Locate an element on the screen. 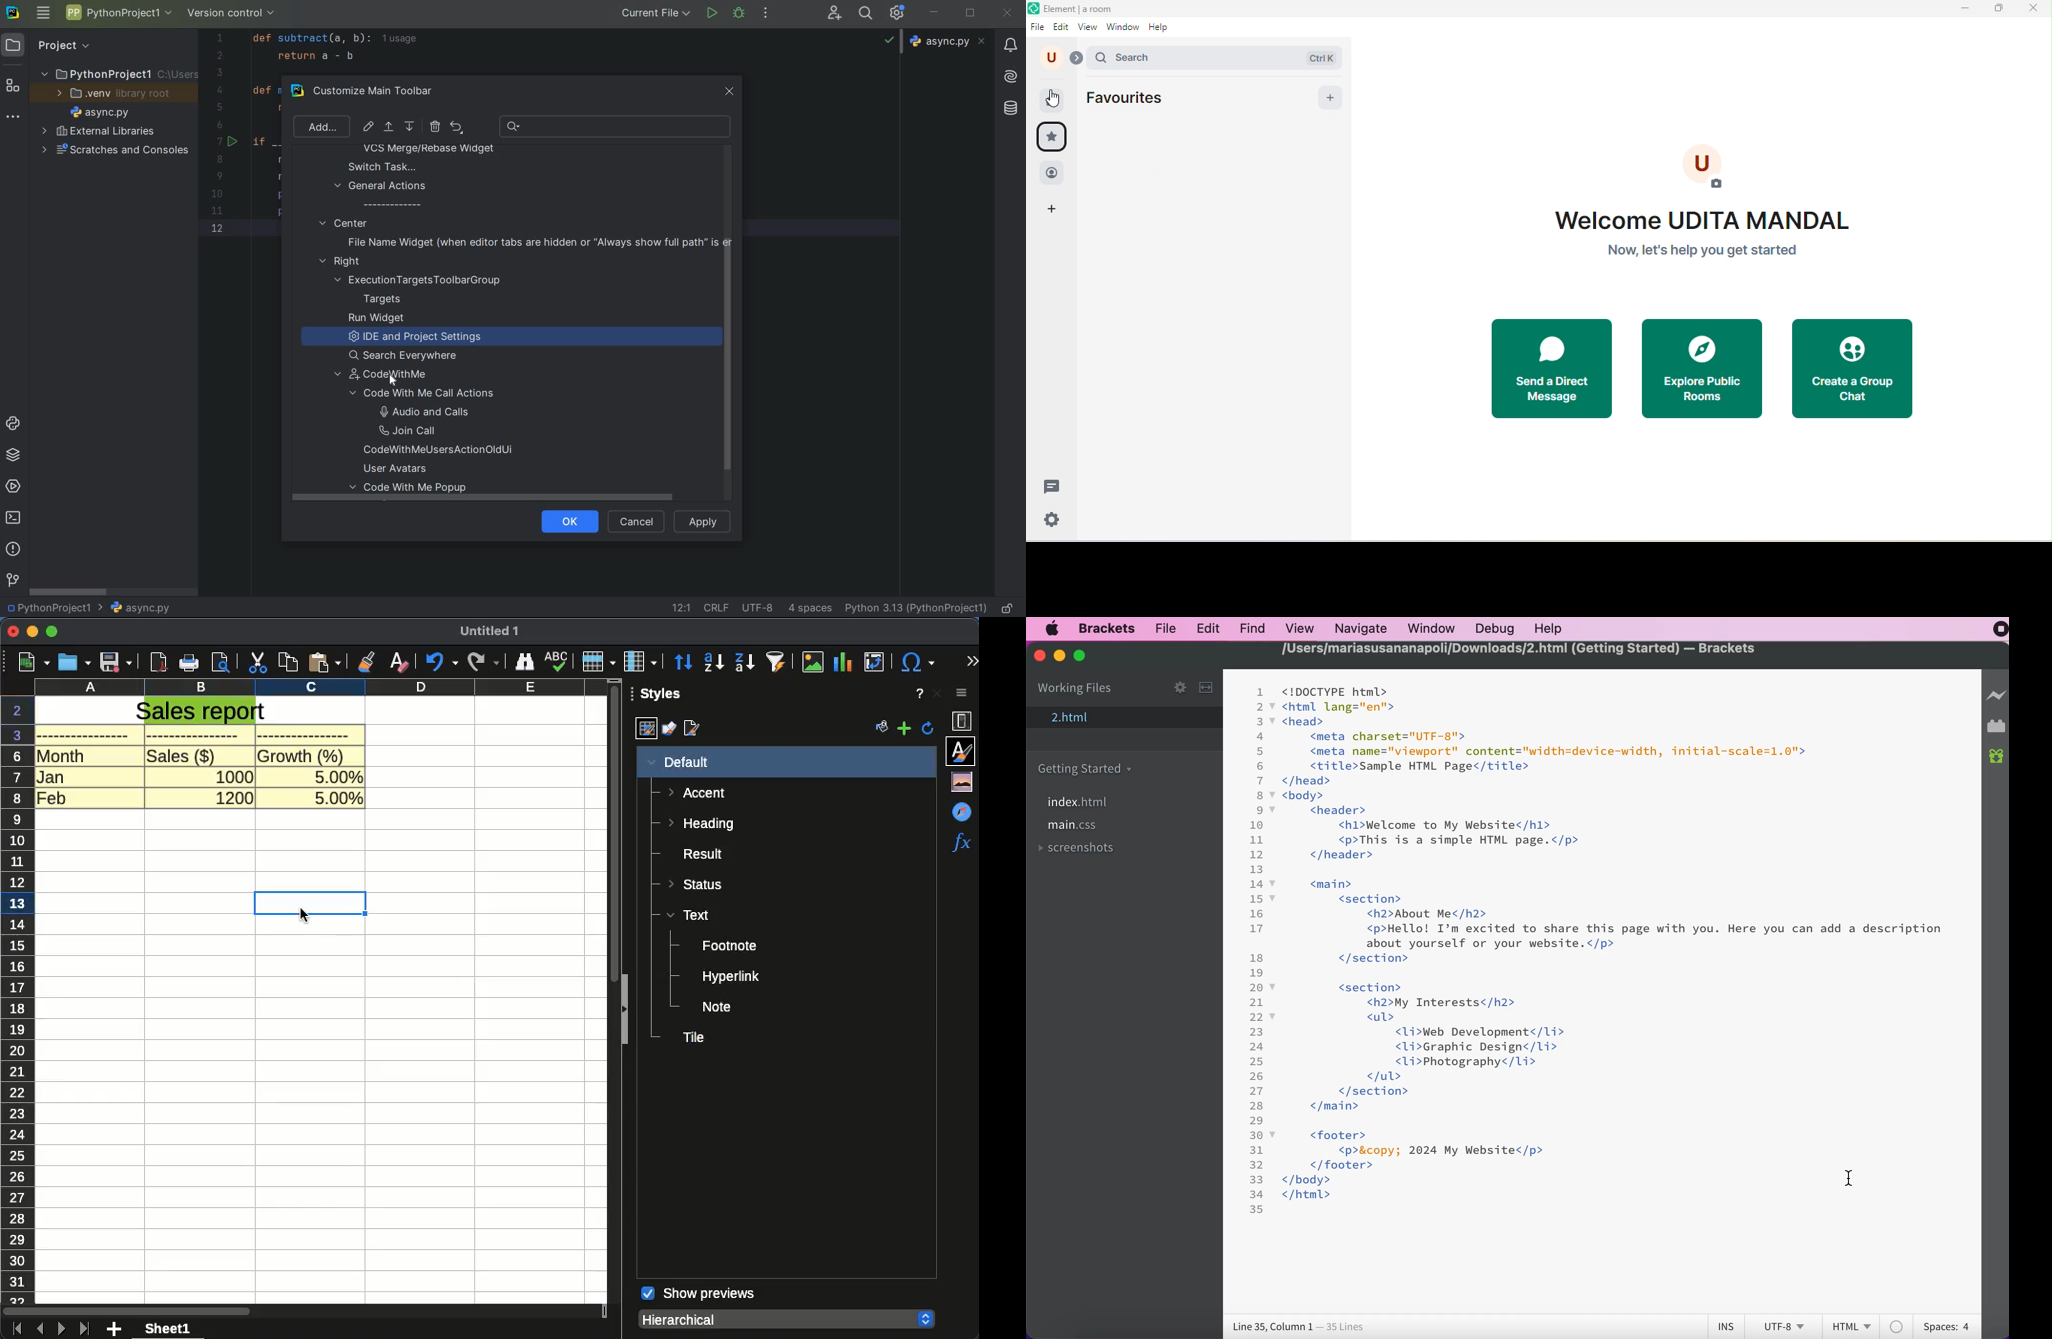 The image size is (2072, 1344). column is located at coordinates (323, 689).